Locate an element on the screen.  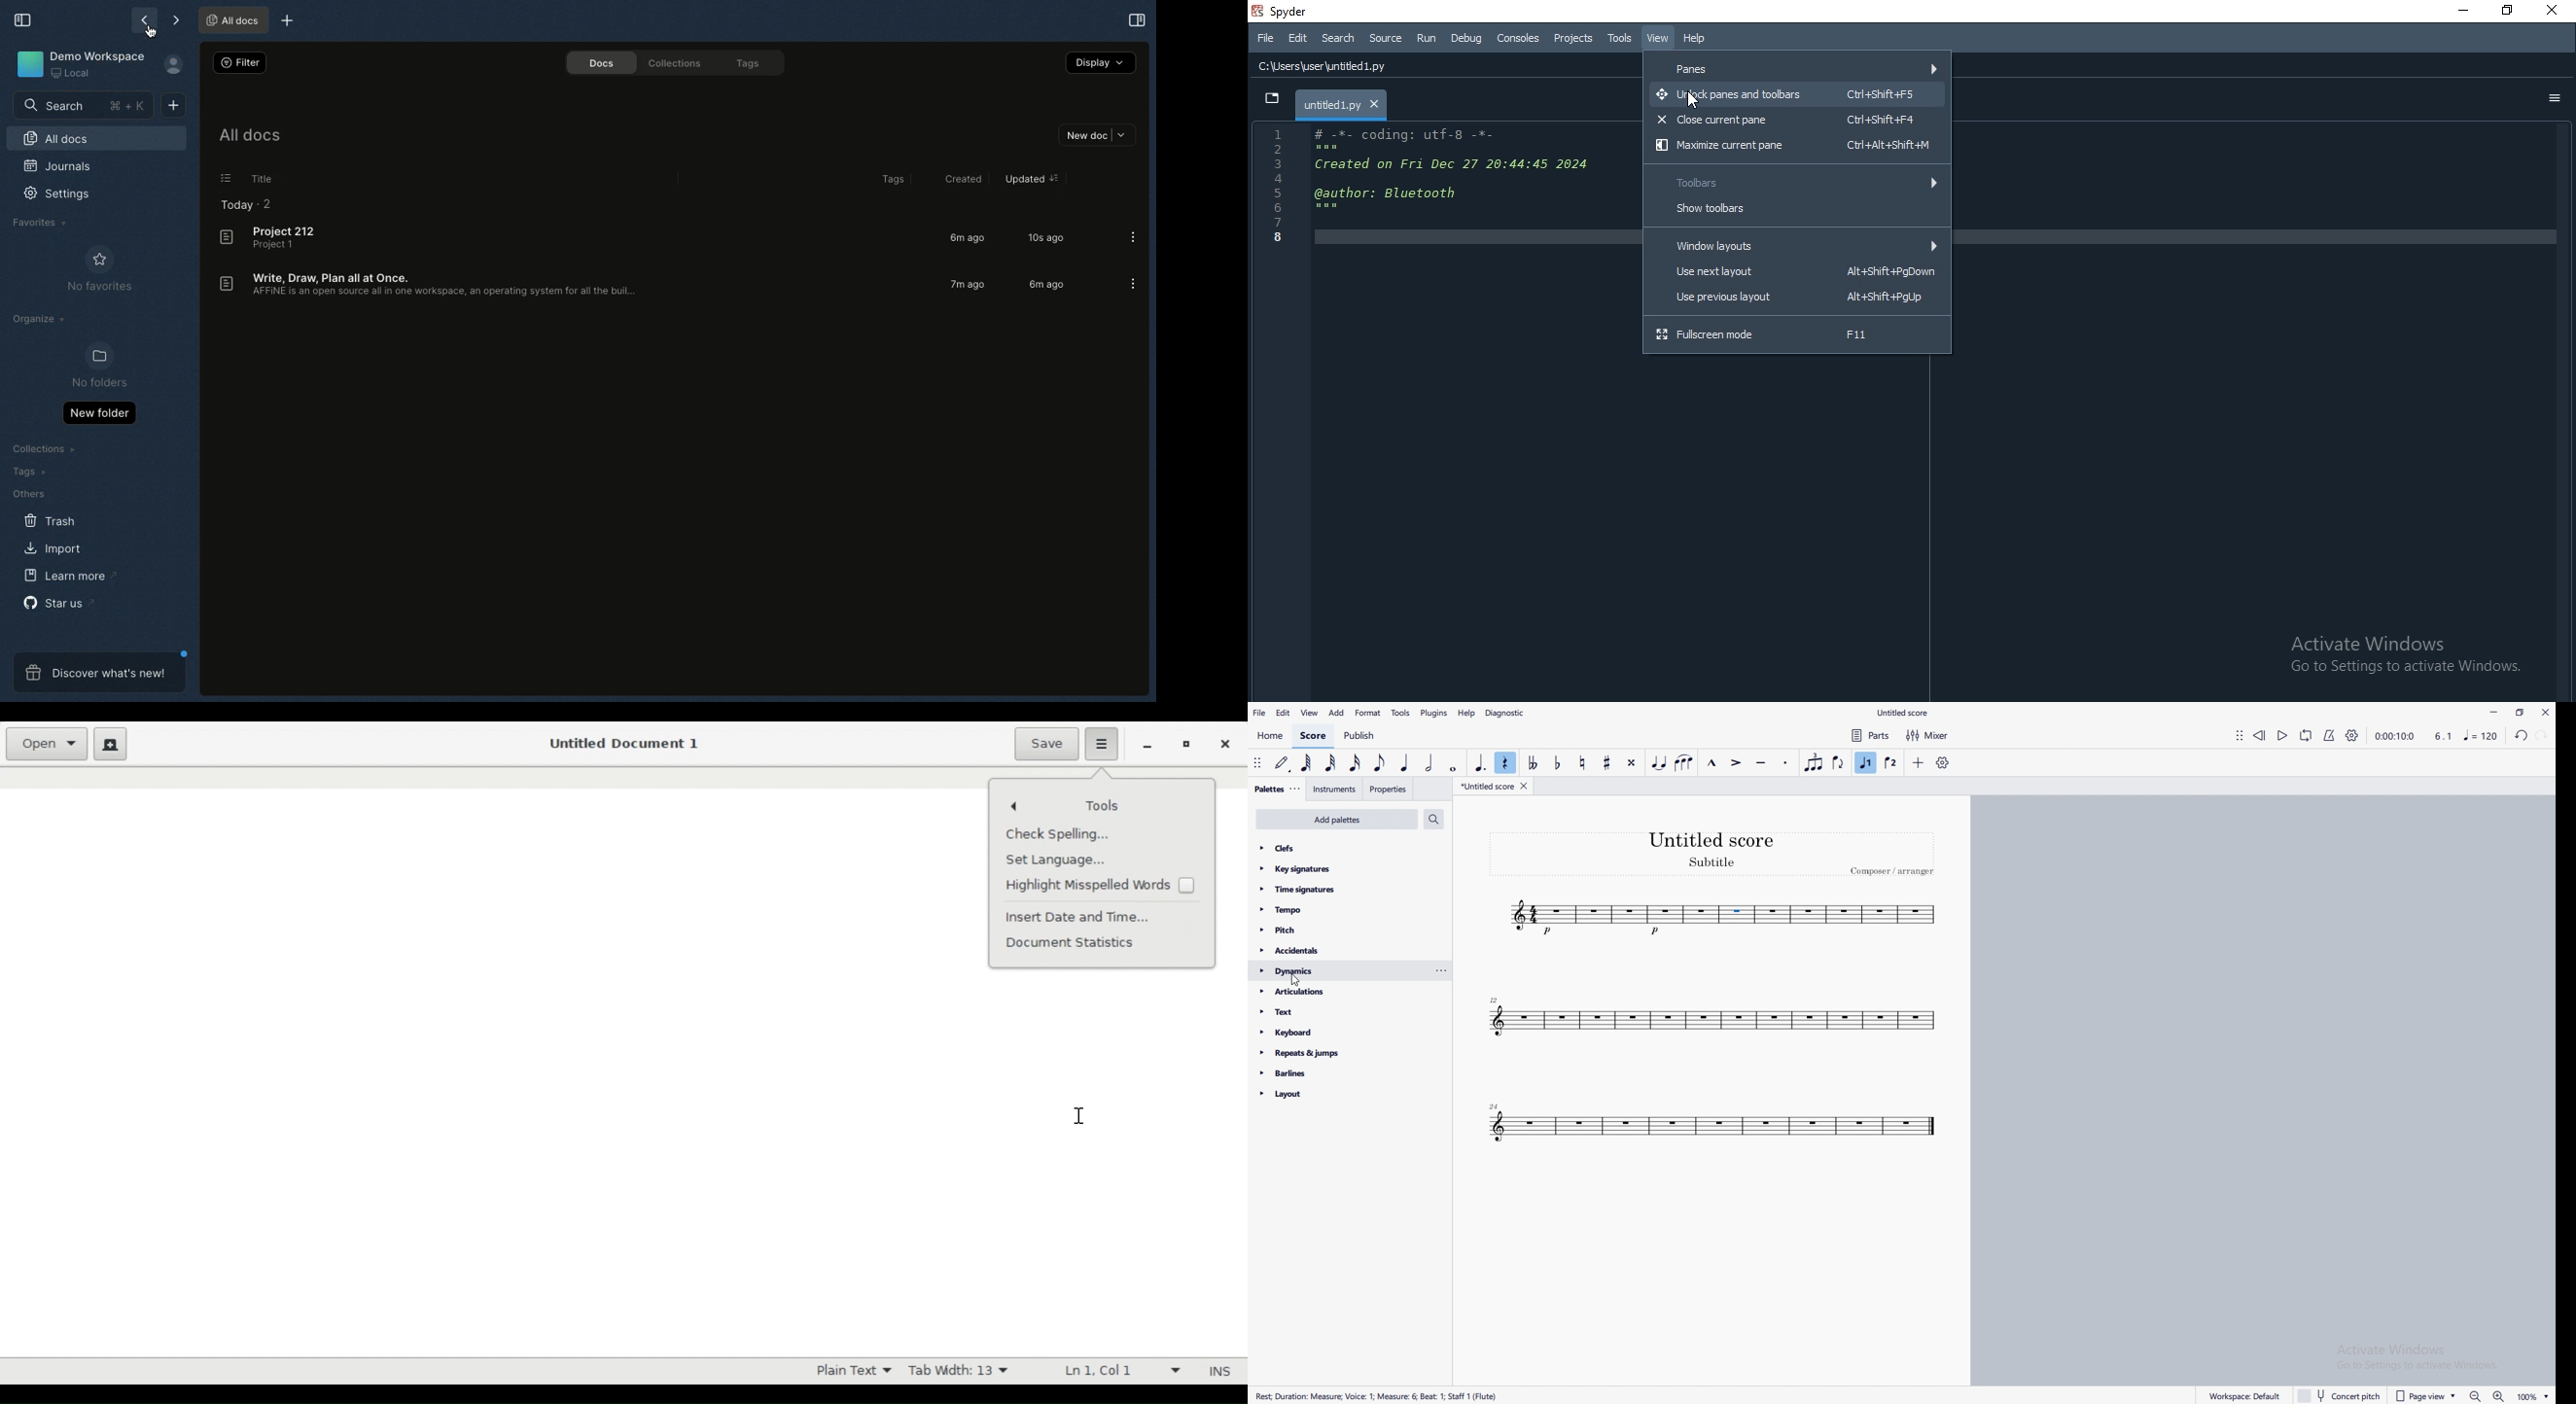
dropdown is located at coordinates (1274, 101).